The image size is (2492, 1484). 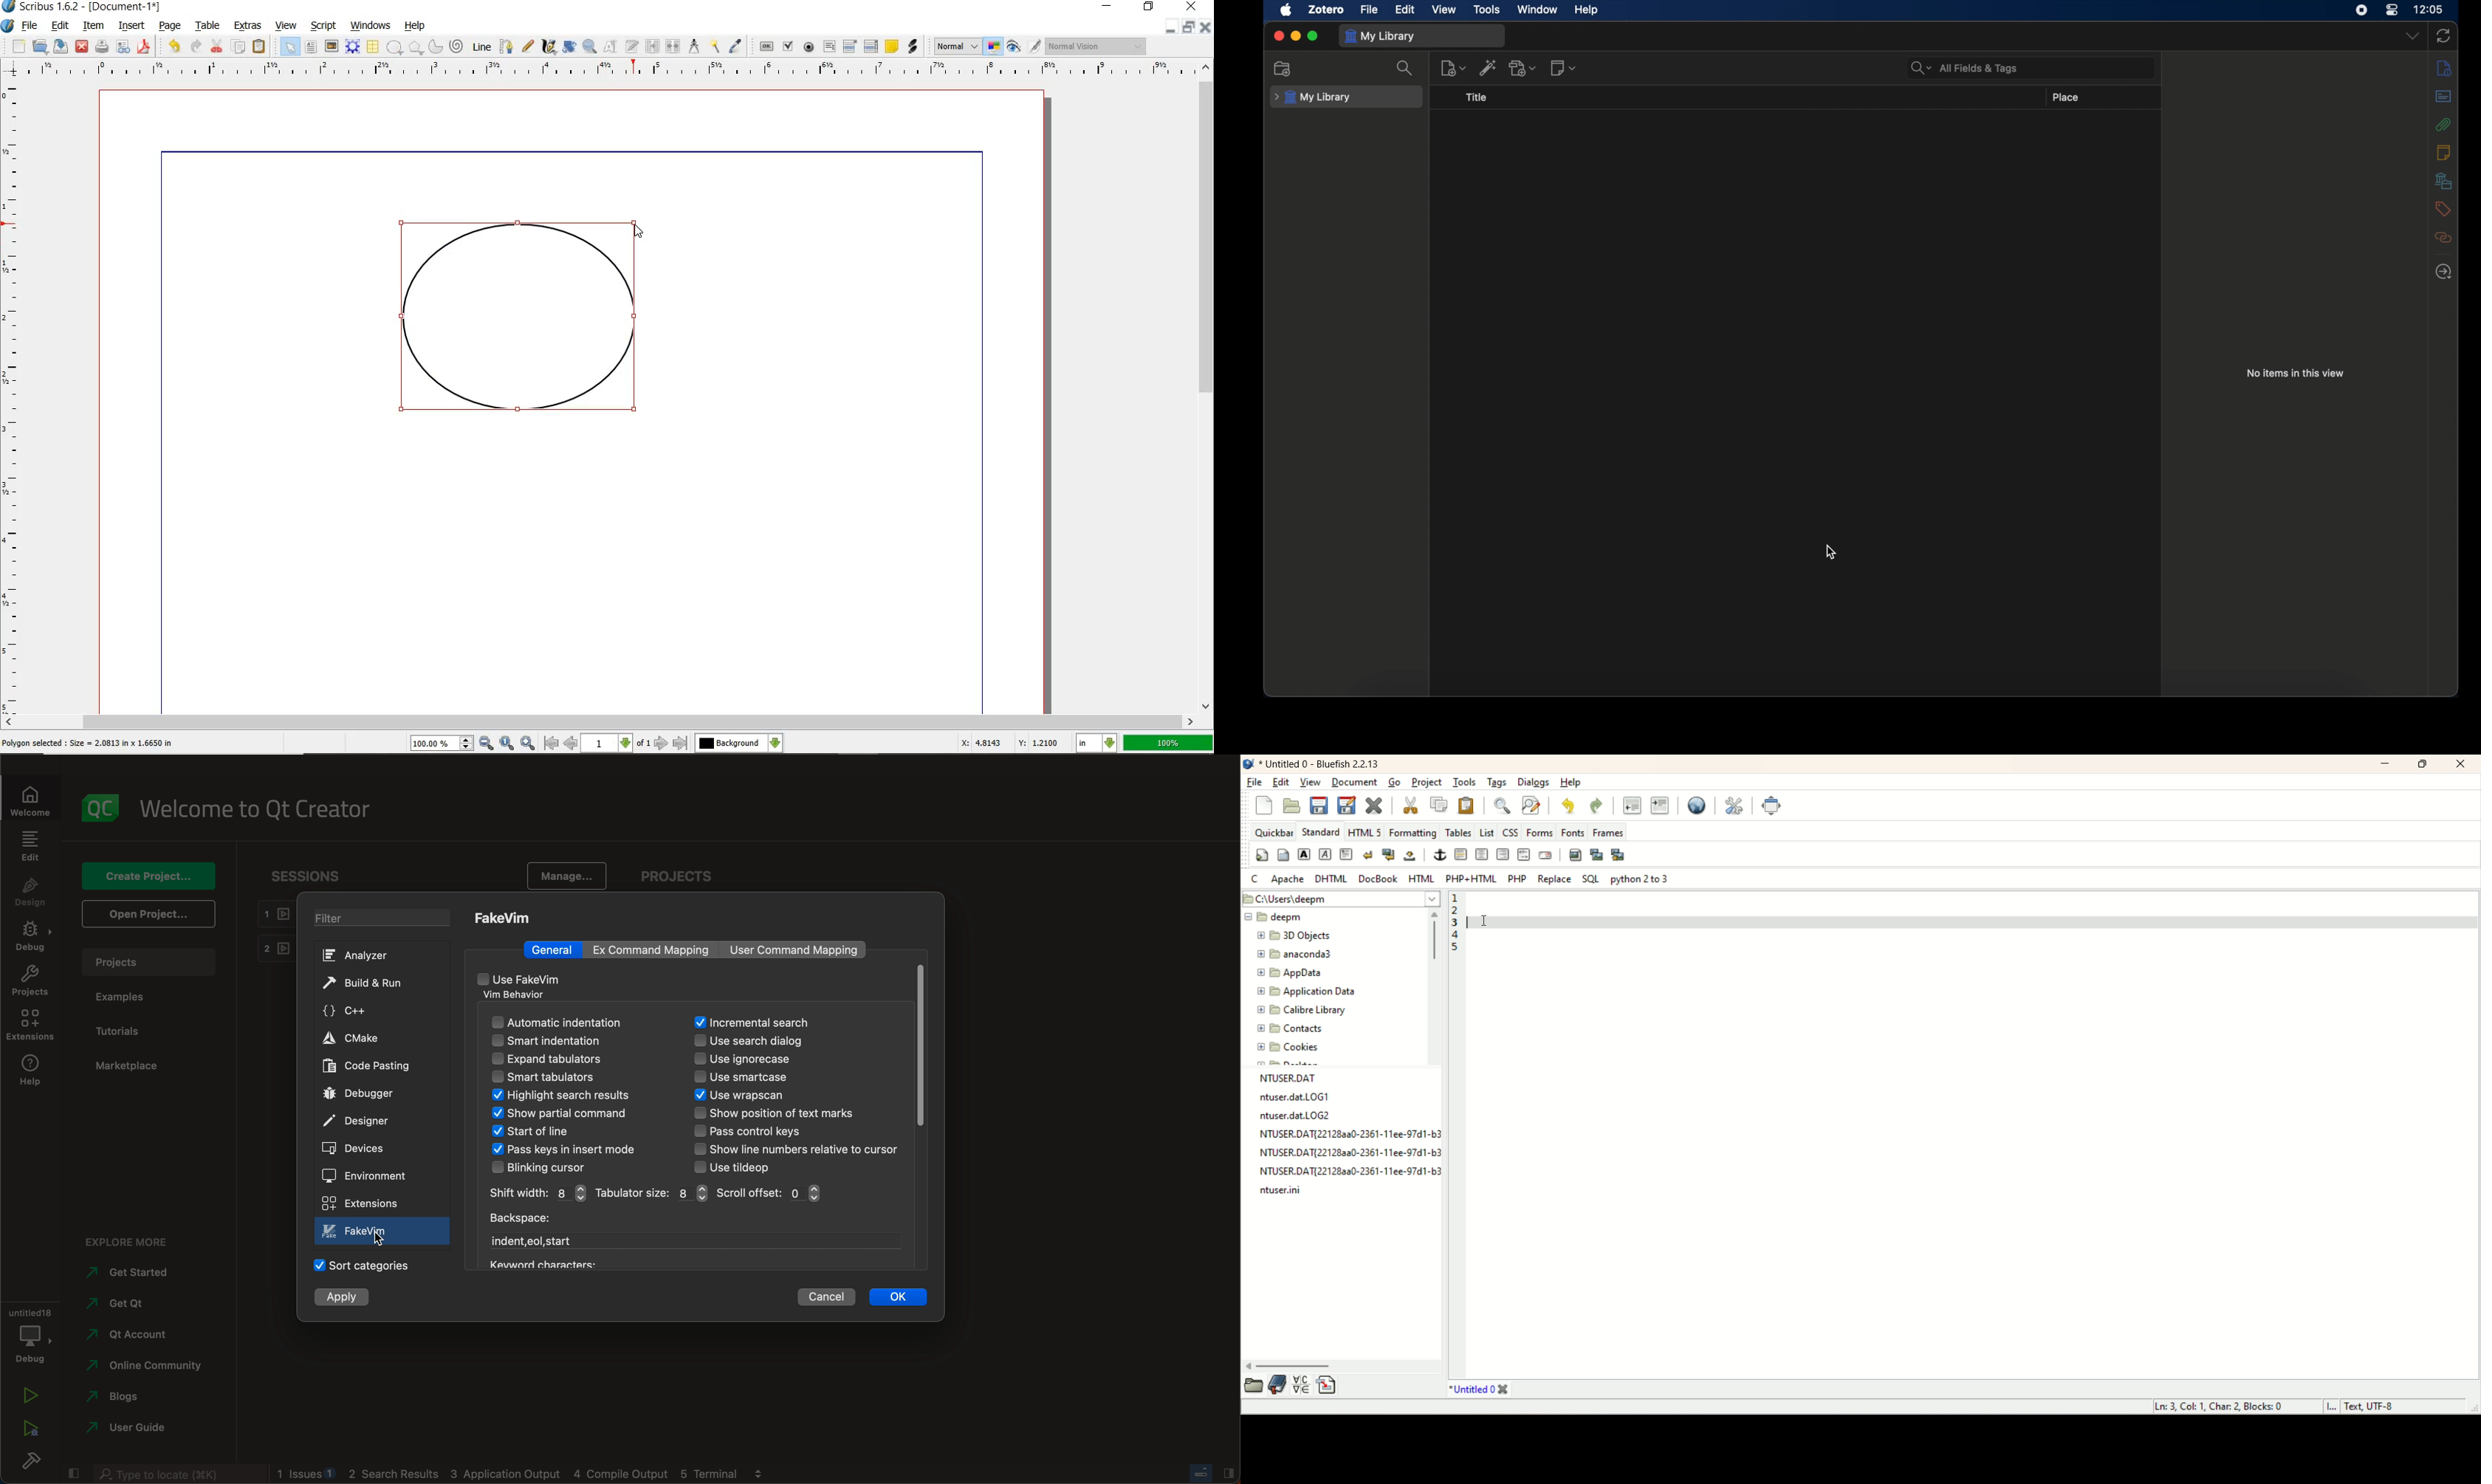 What do you see at coordinates (737, 47) in the screenshot?
I see `EYE DROPPER` at bounding box center [737, 47].